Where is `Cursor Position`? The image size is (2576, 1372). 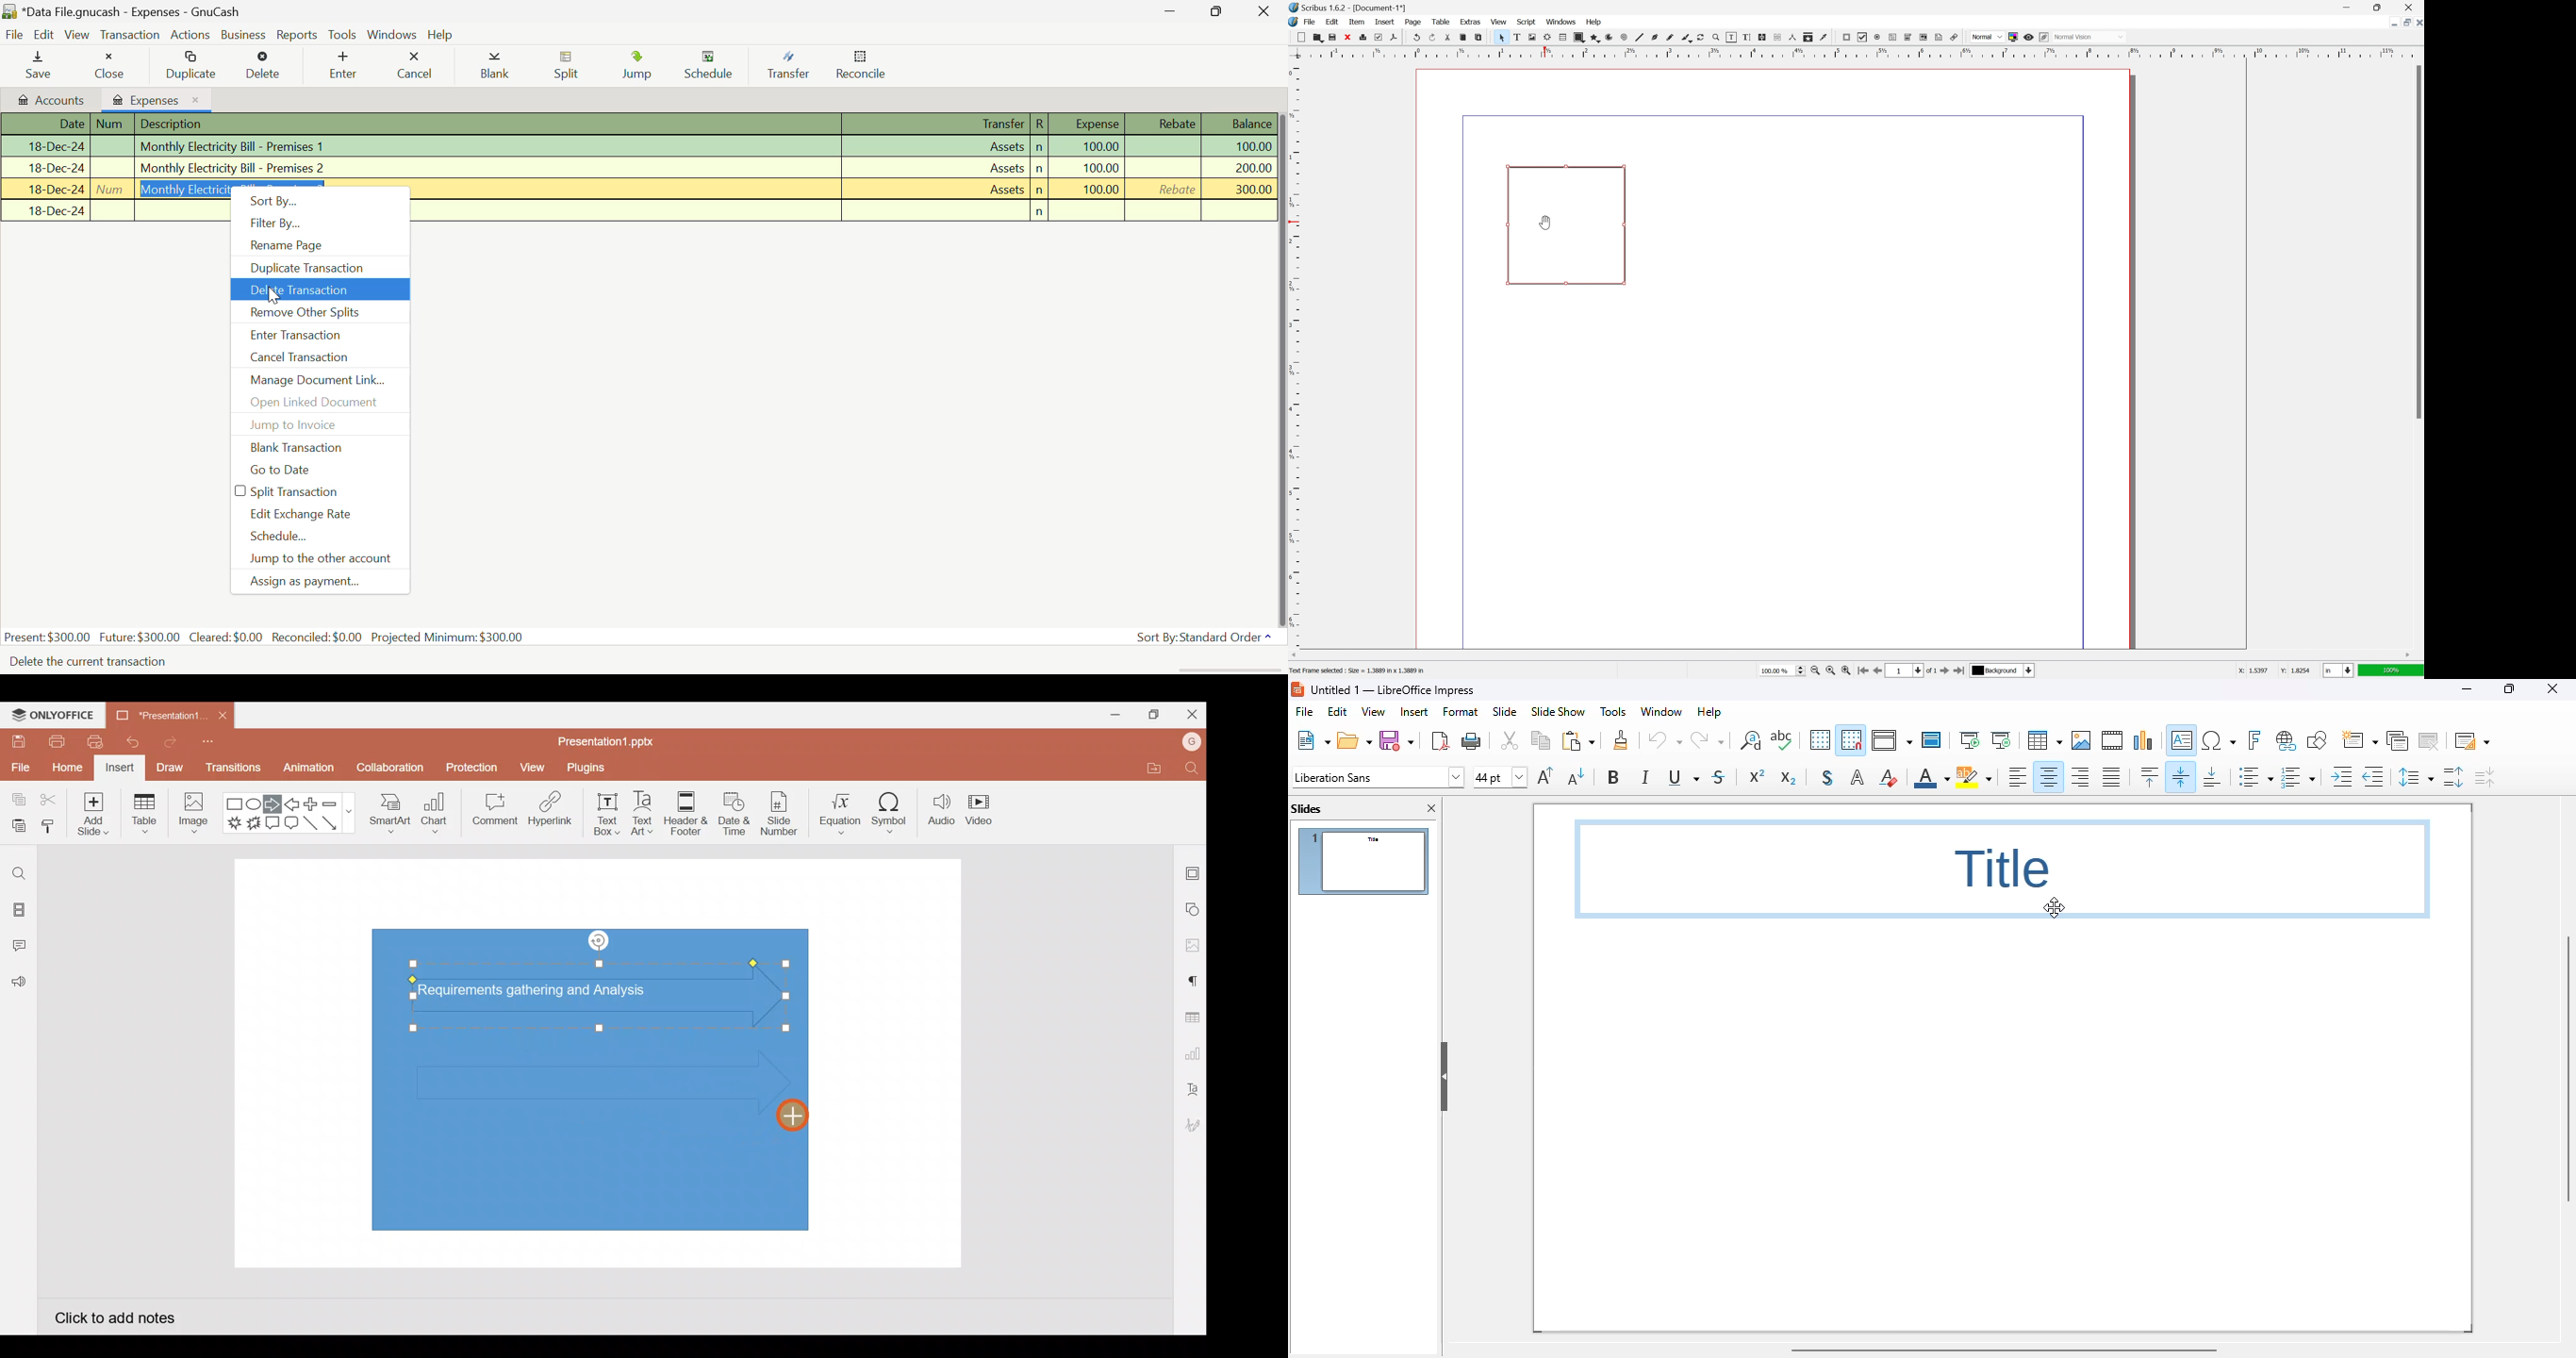
Cursor Position is located at coordinates (272, 294).